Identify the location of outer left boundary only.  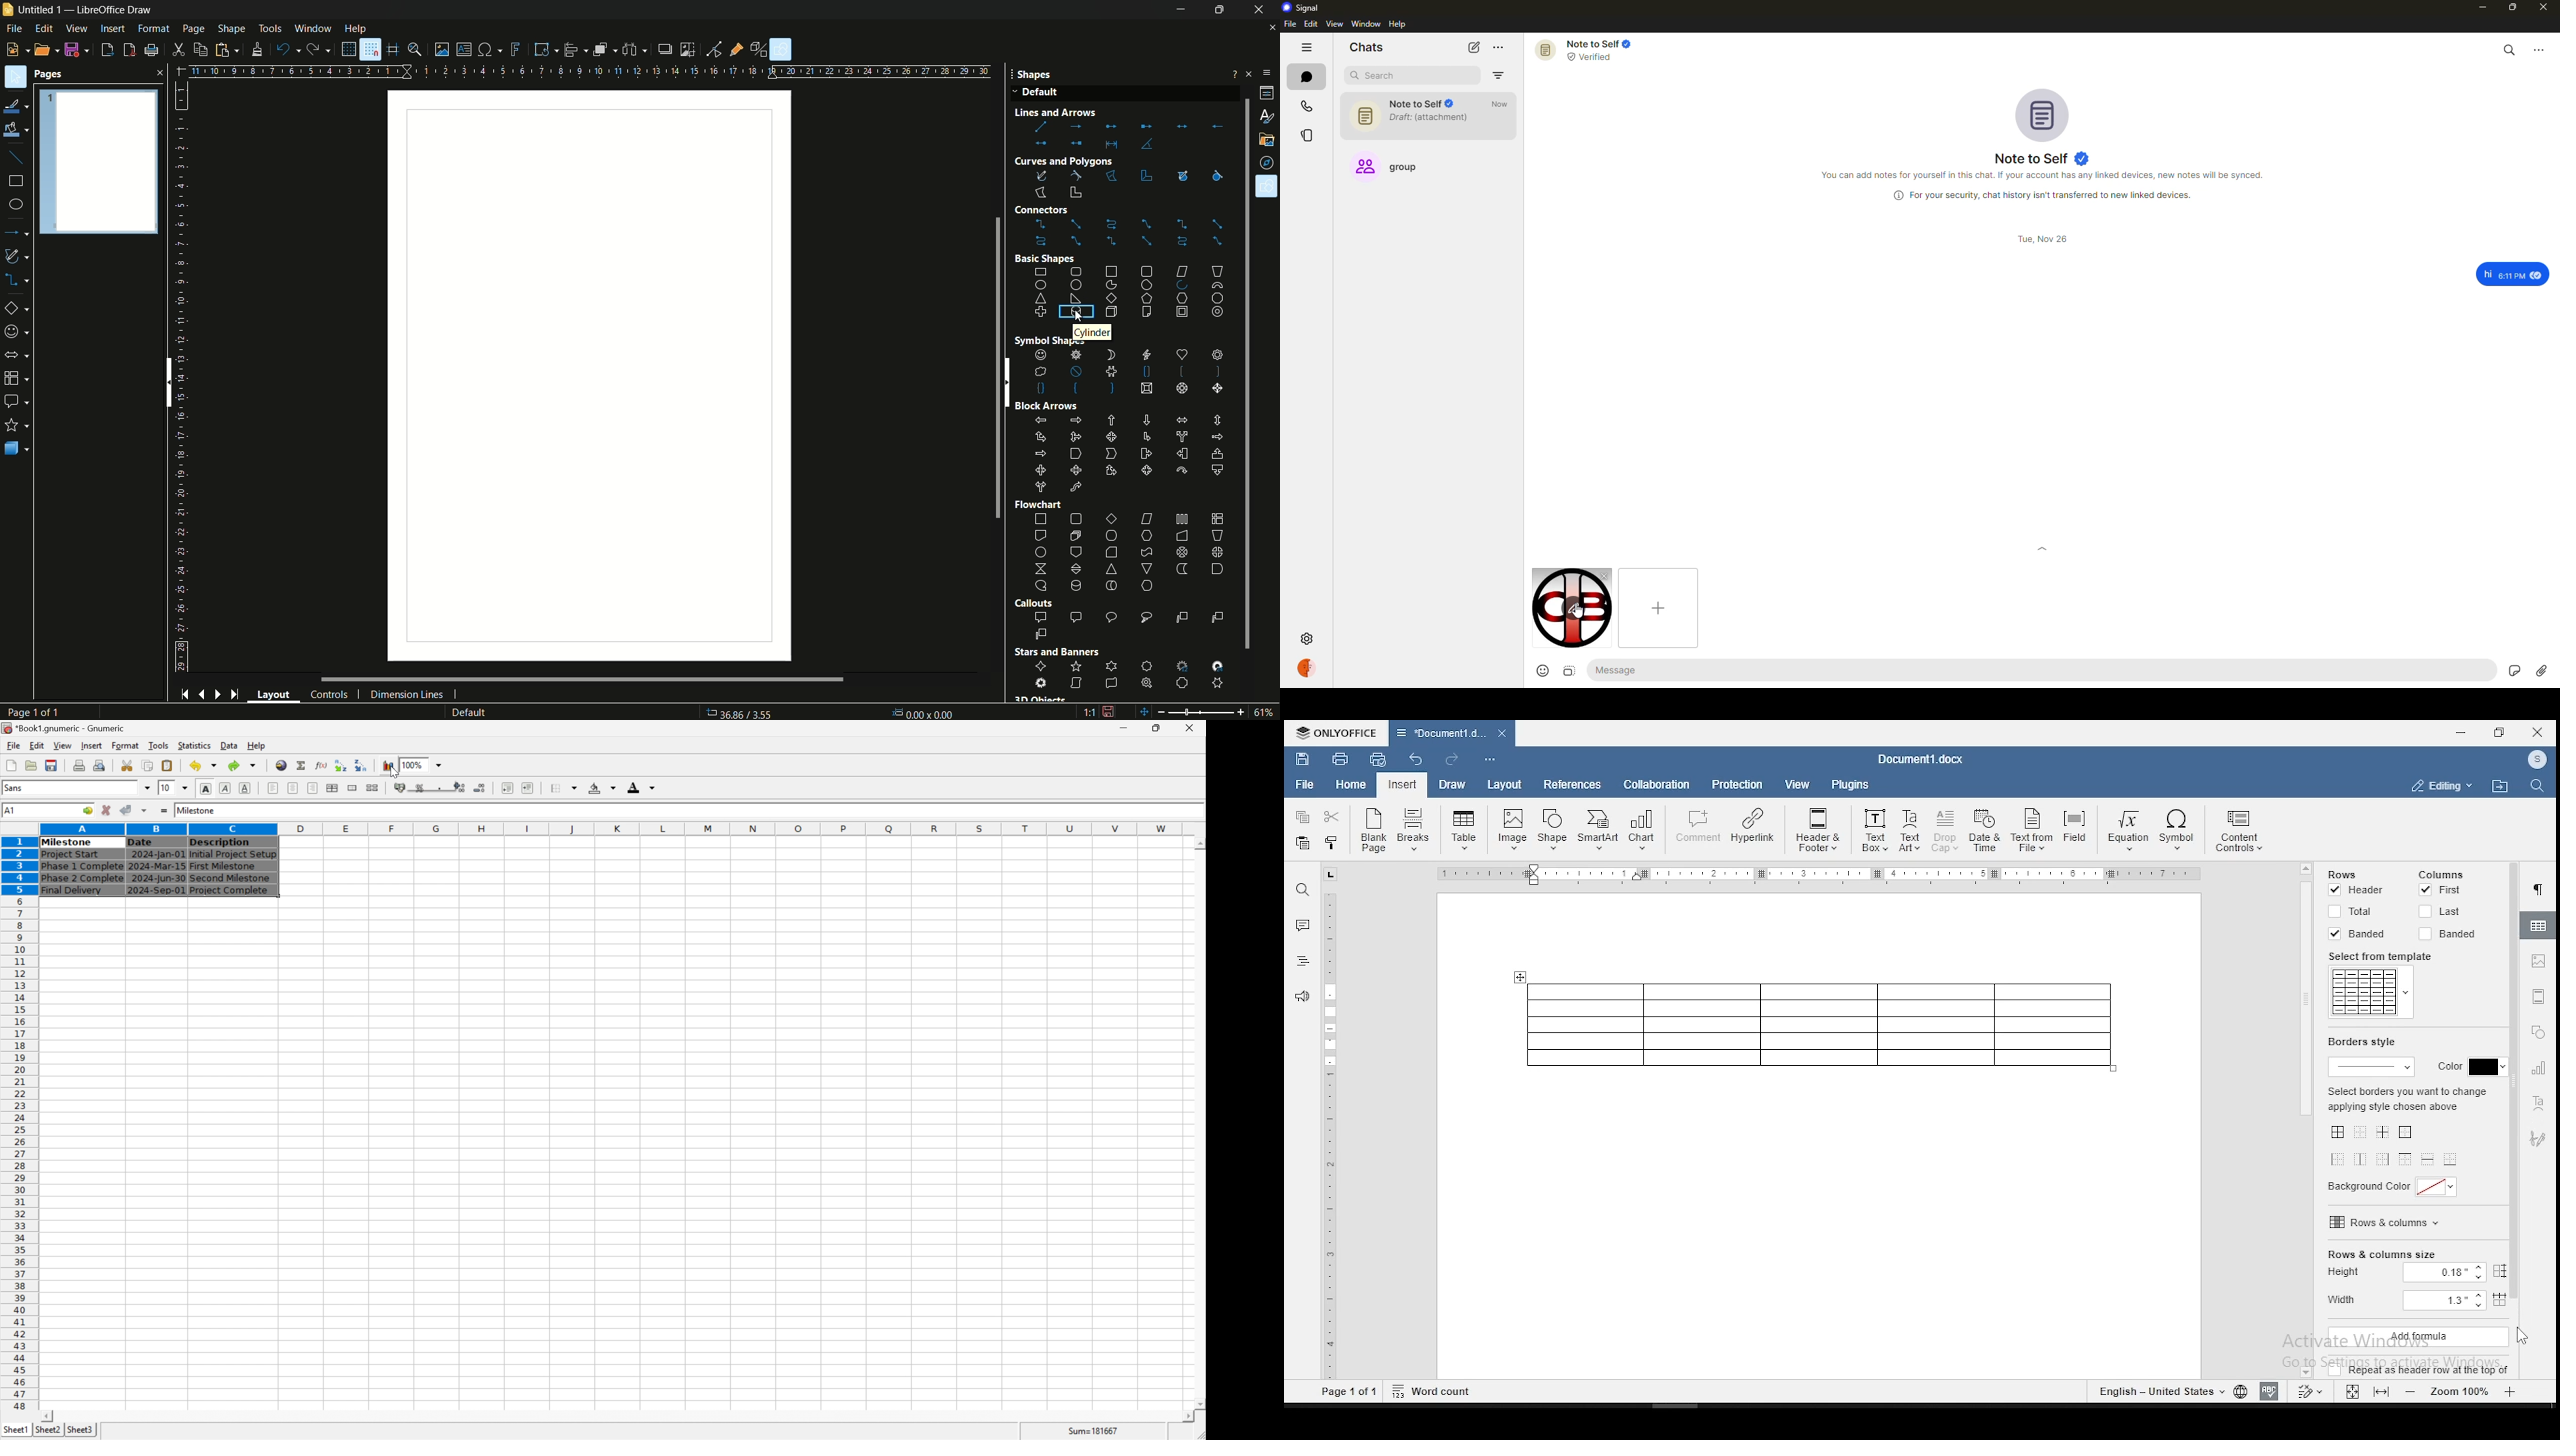
(2337, 1161).